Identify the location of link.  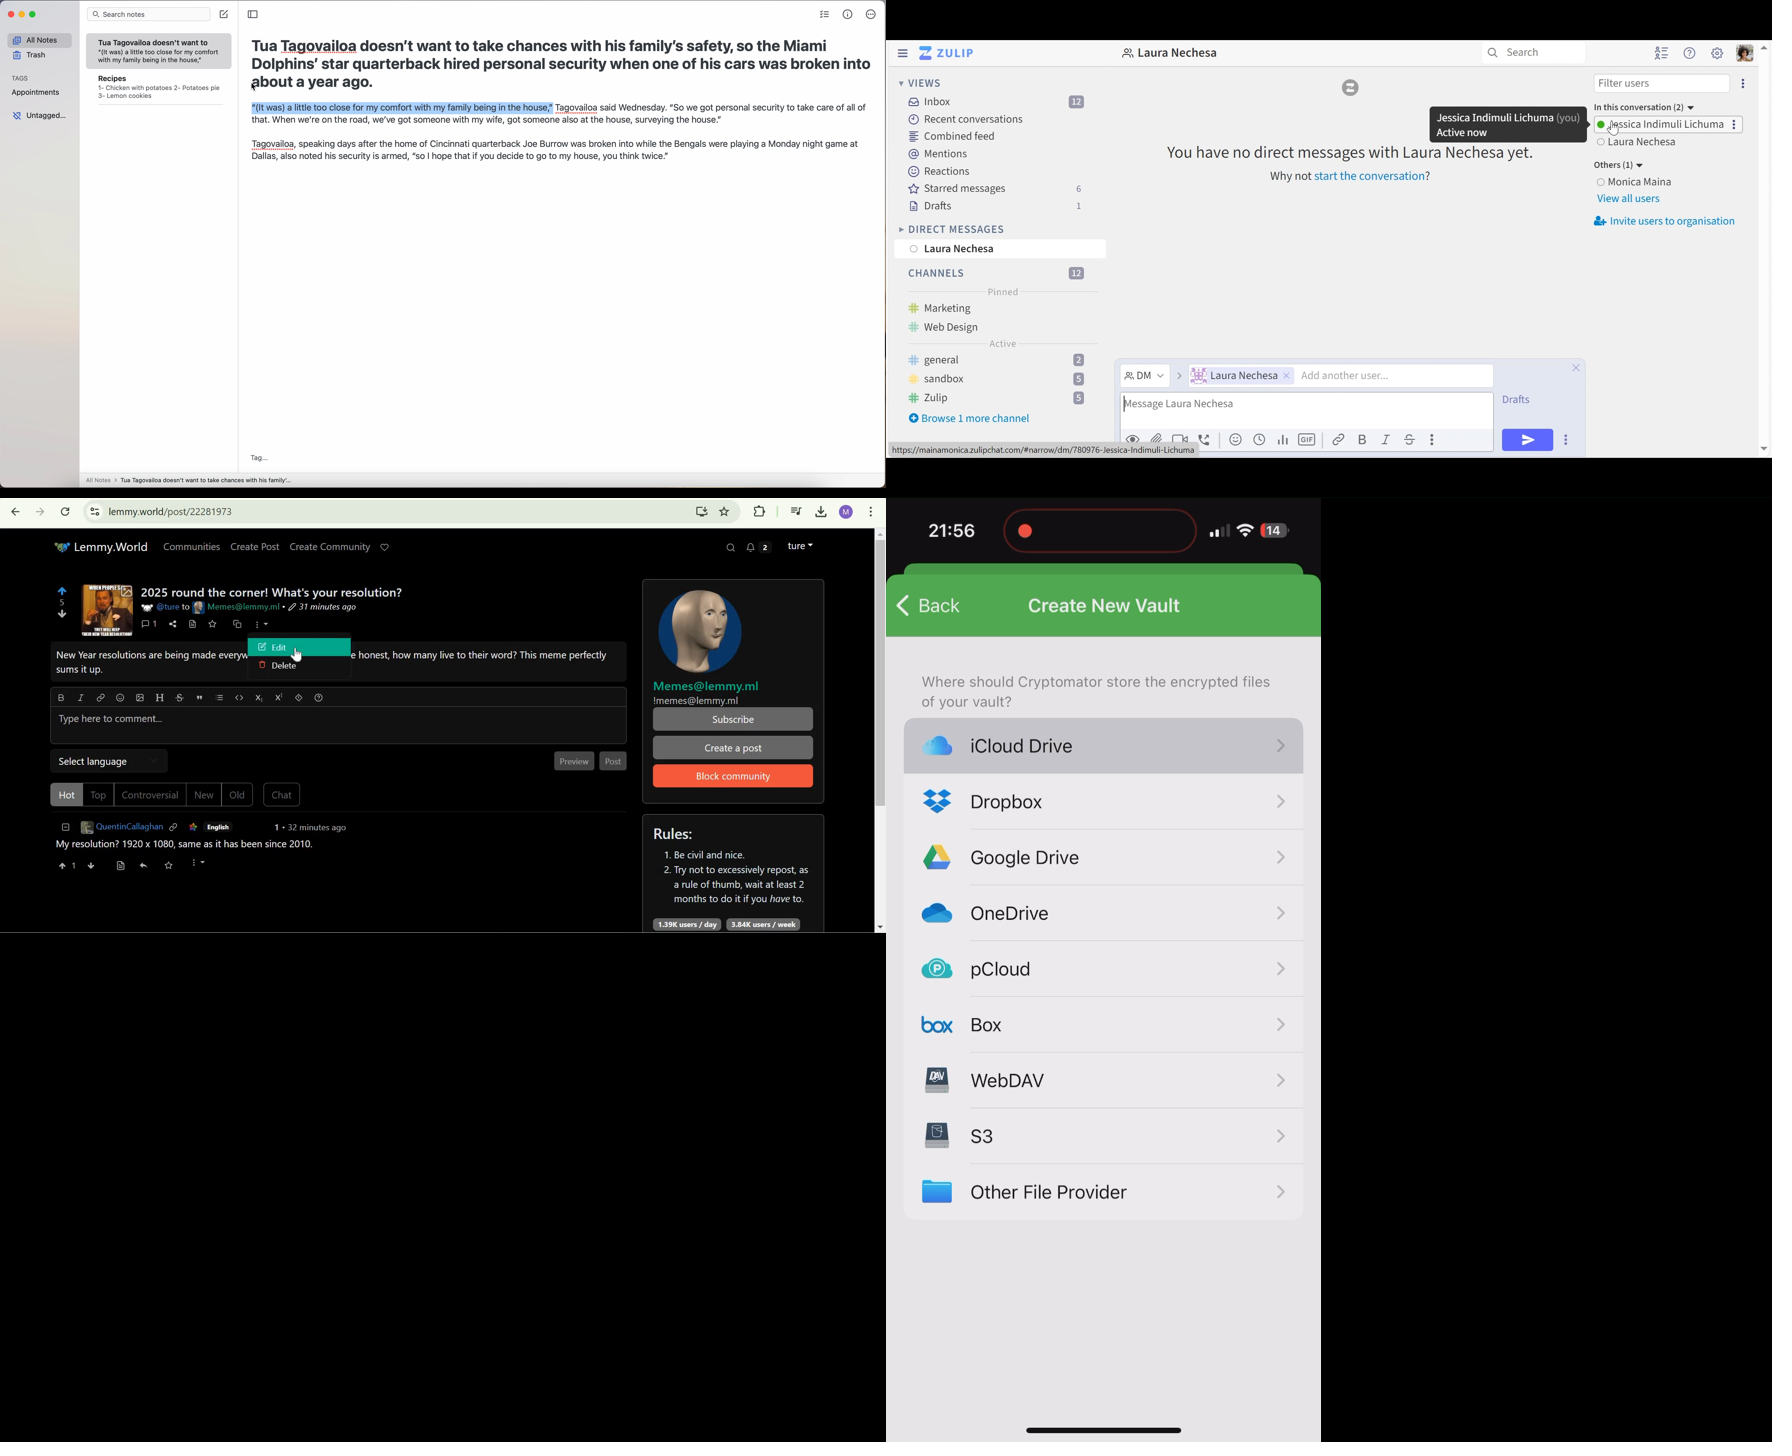
(101, 697).